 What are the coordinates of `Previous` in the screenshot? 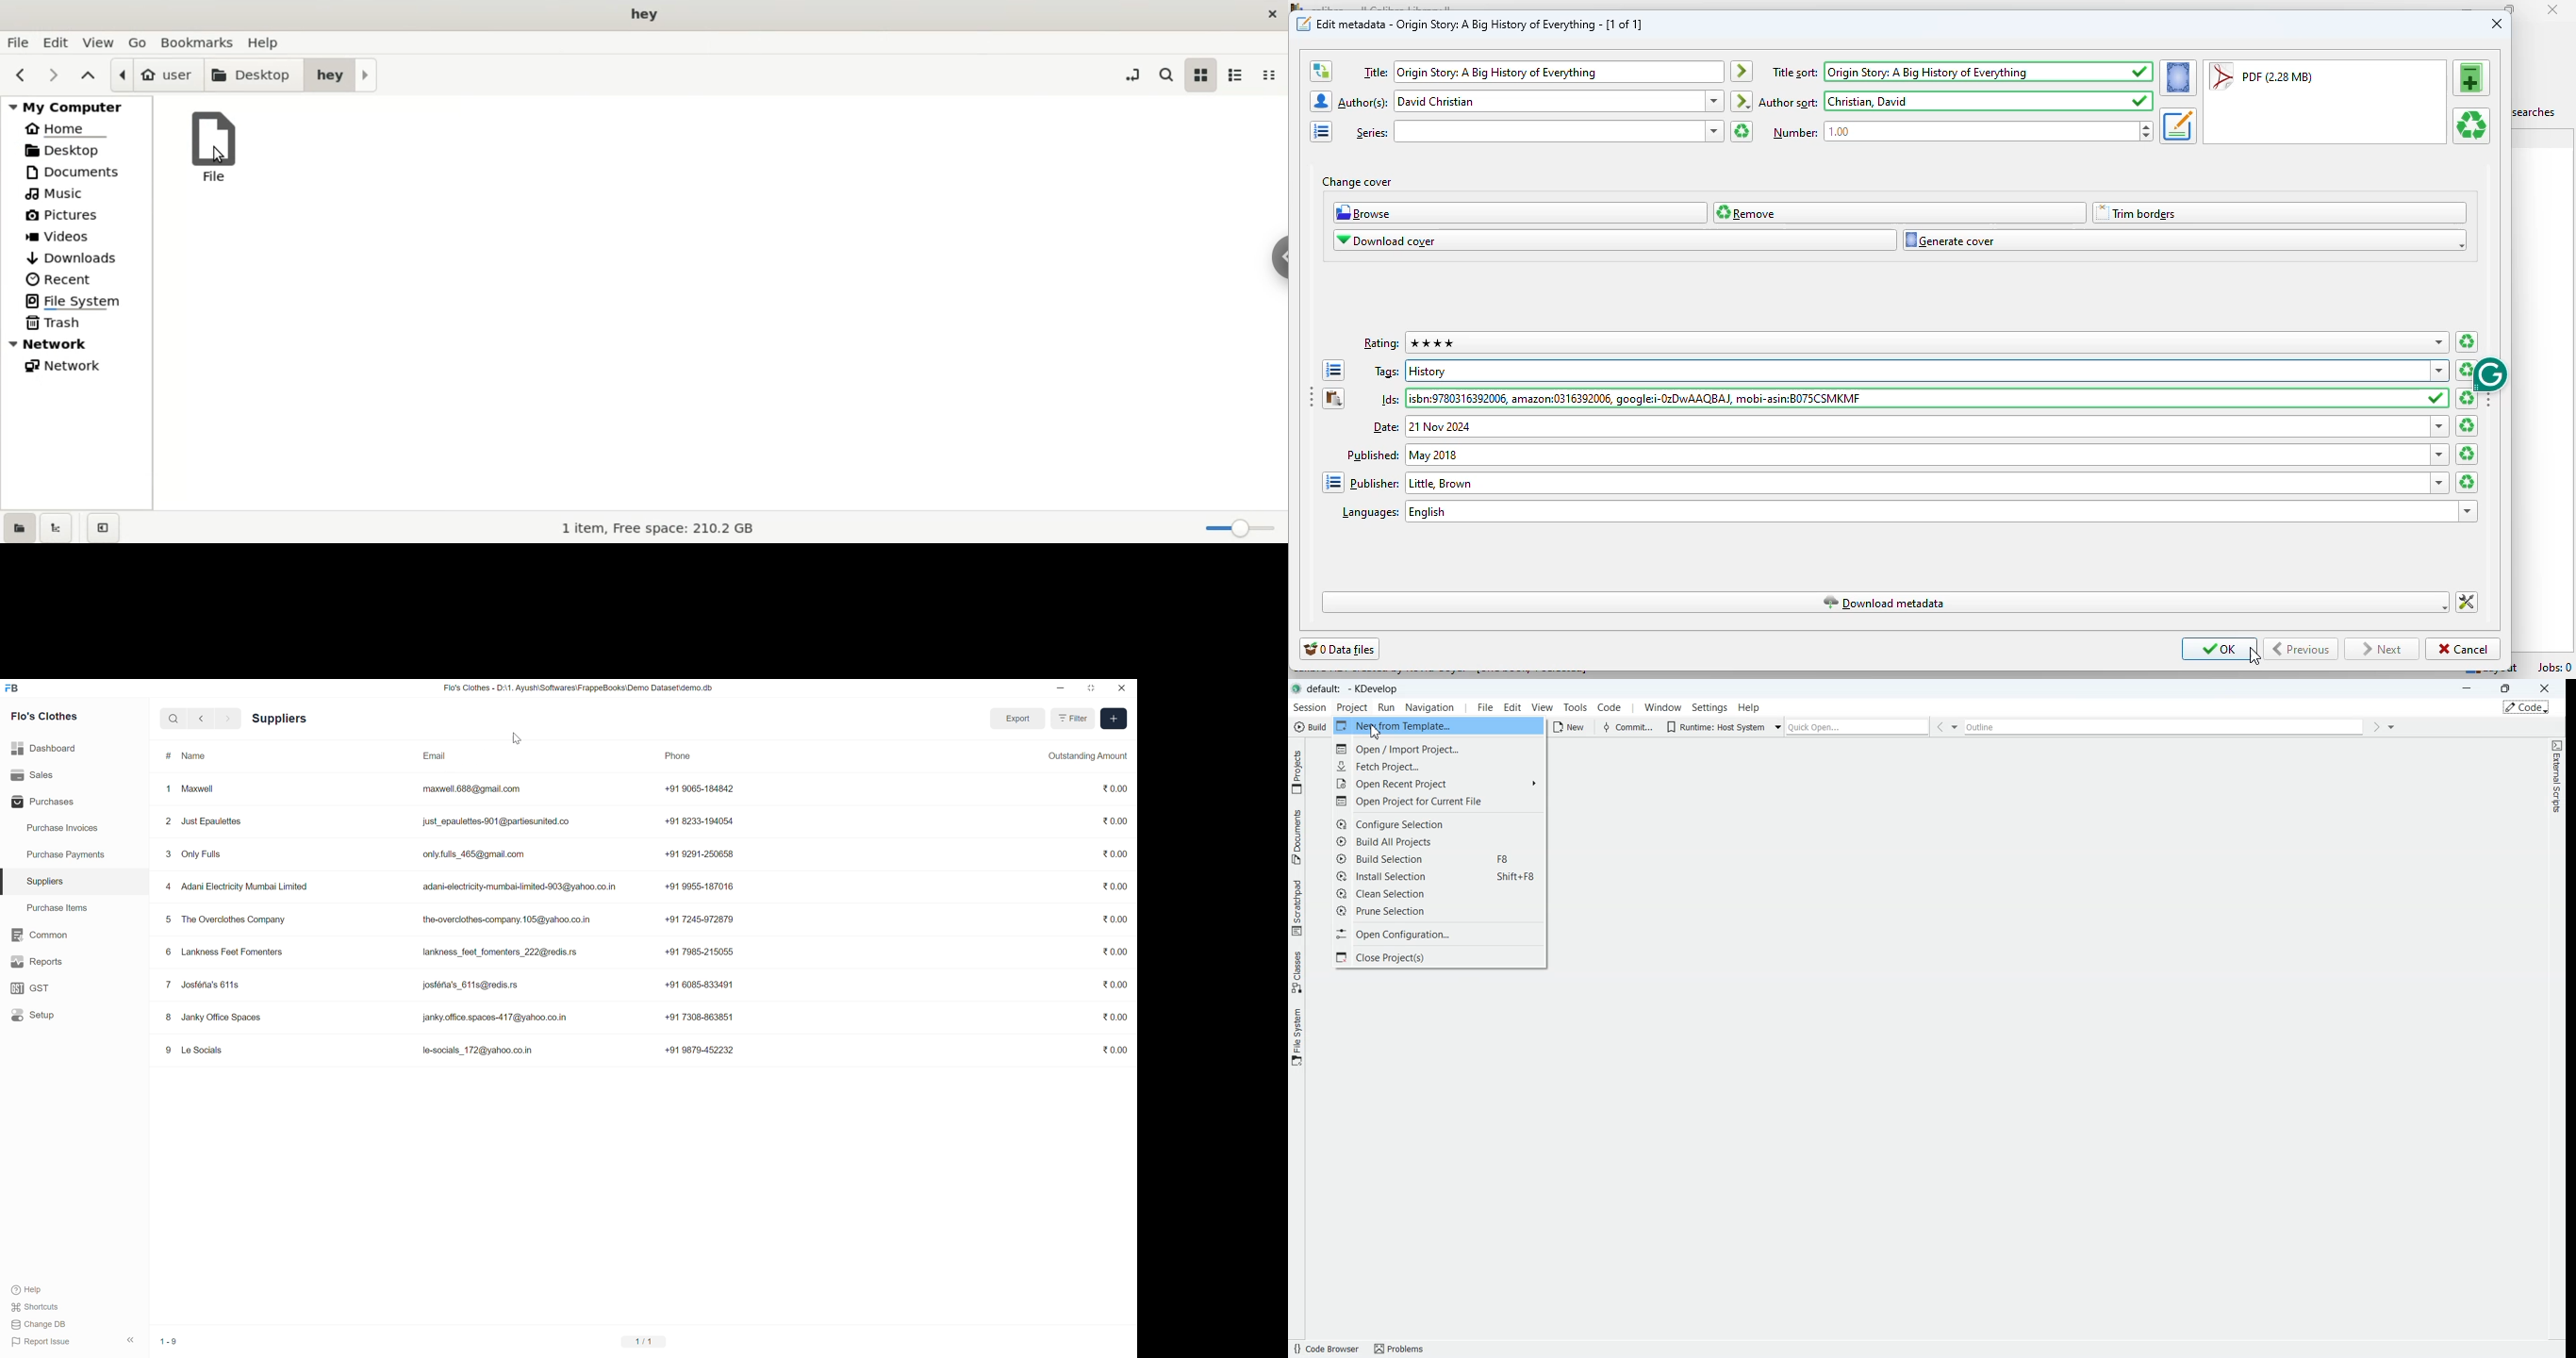 It's located at (2302, 649).